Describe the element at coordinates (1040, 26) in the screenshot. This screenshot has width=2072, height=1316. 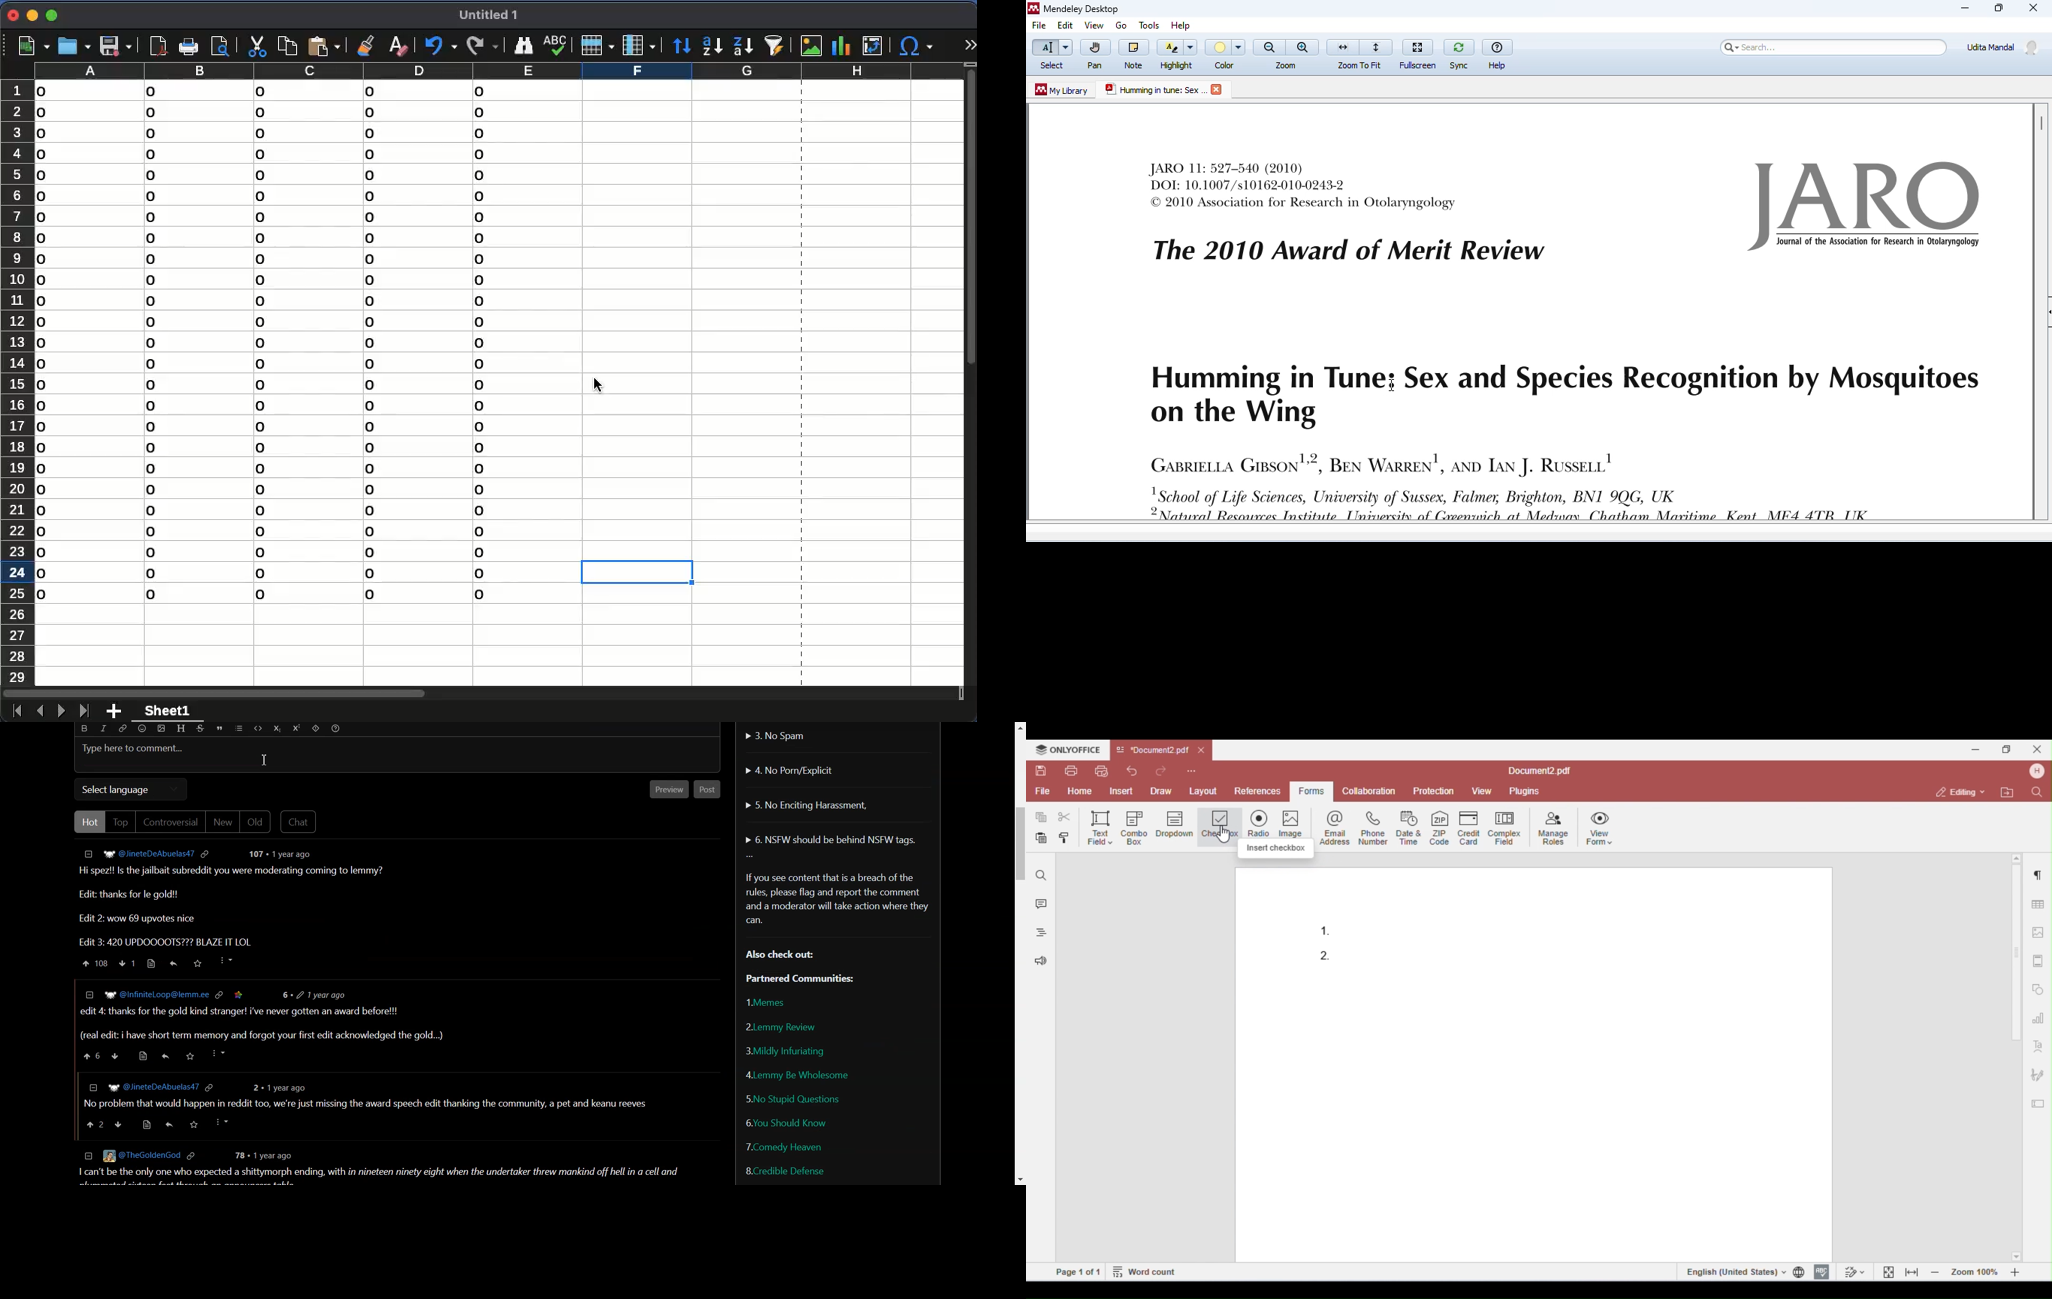
I see `file` at that location.